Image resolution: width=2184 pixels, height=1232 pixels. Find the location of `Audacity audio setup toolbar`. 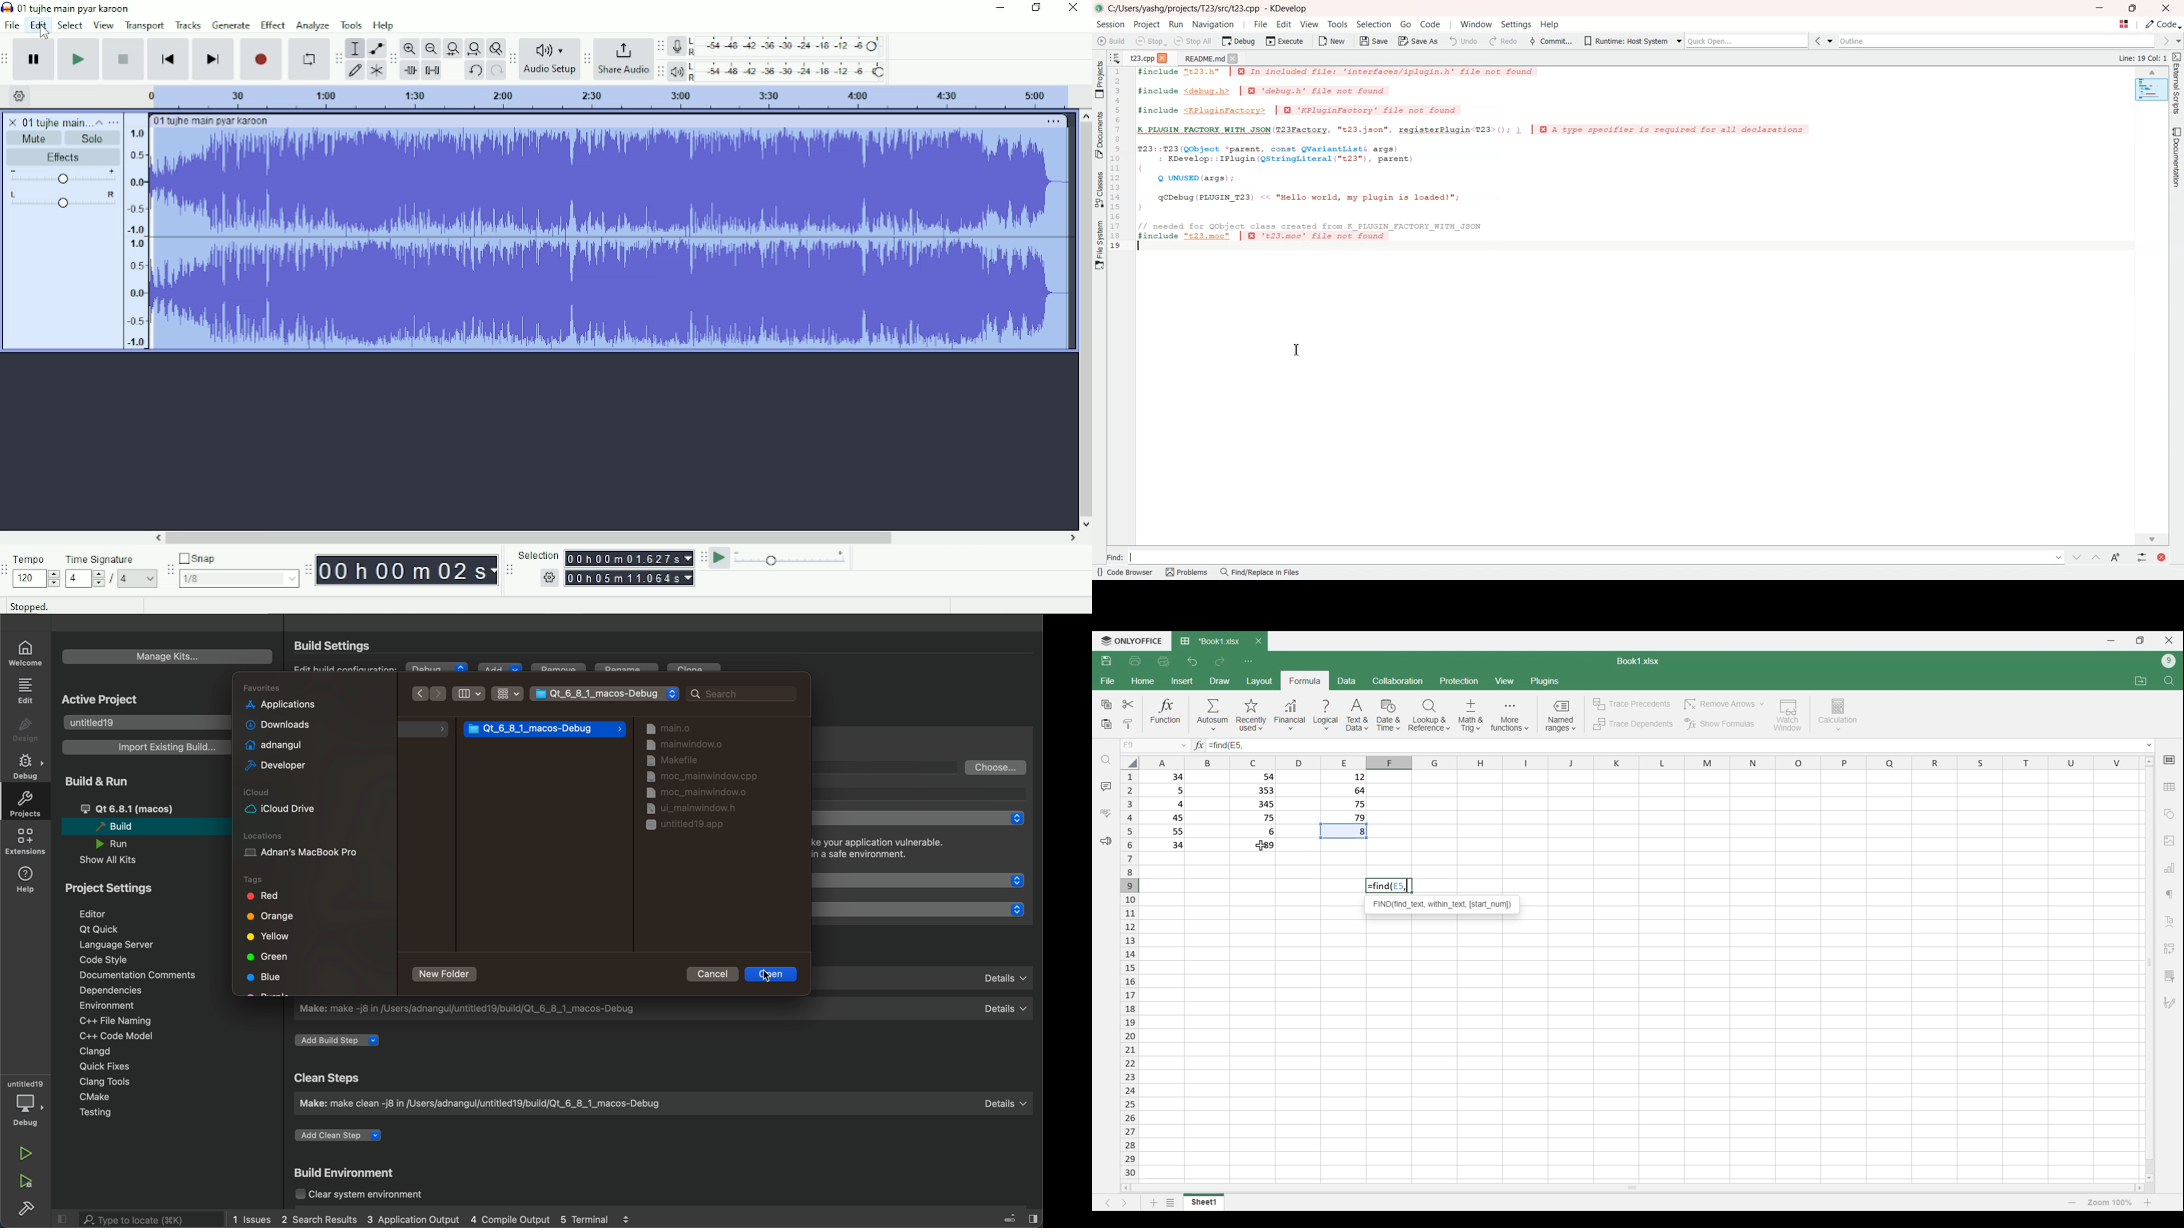

Audacity audio setup toolbar is located at coordinates (512, 59).